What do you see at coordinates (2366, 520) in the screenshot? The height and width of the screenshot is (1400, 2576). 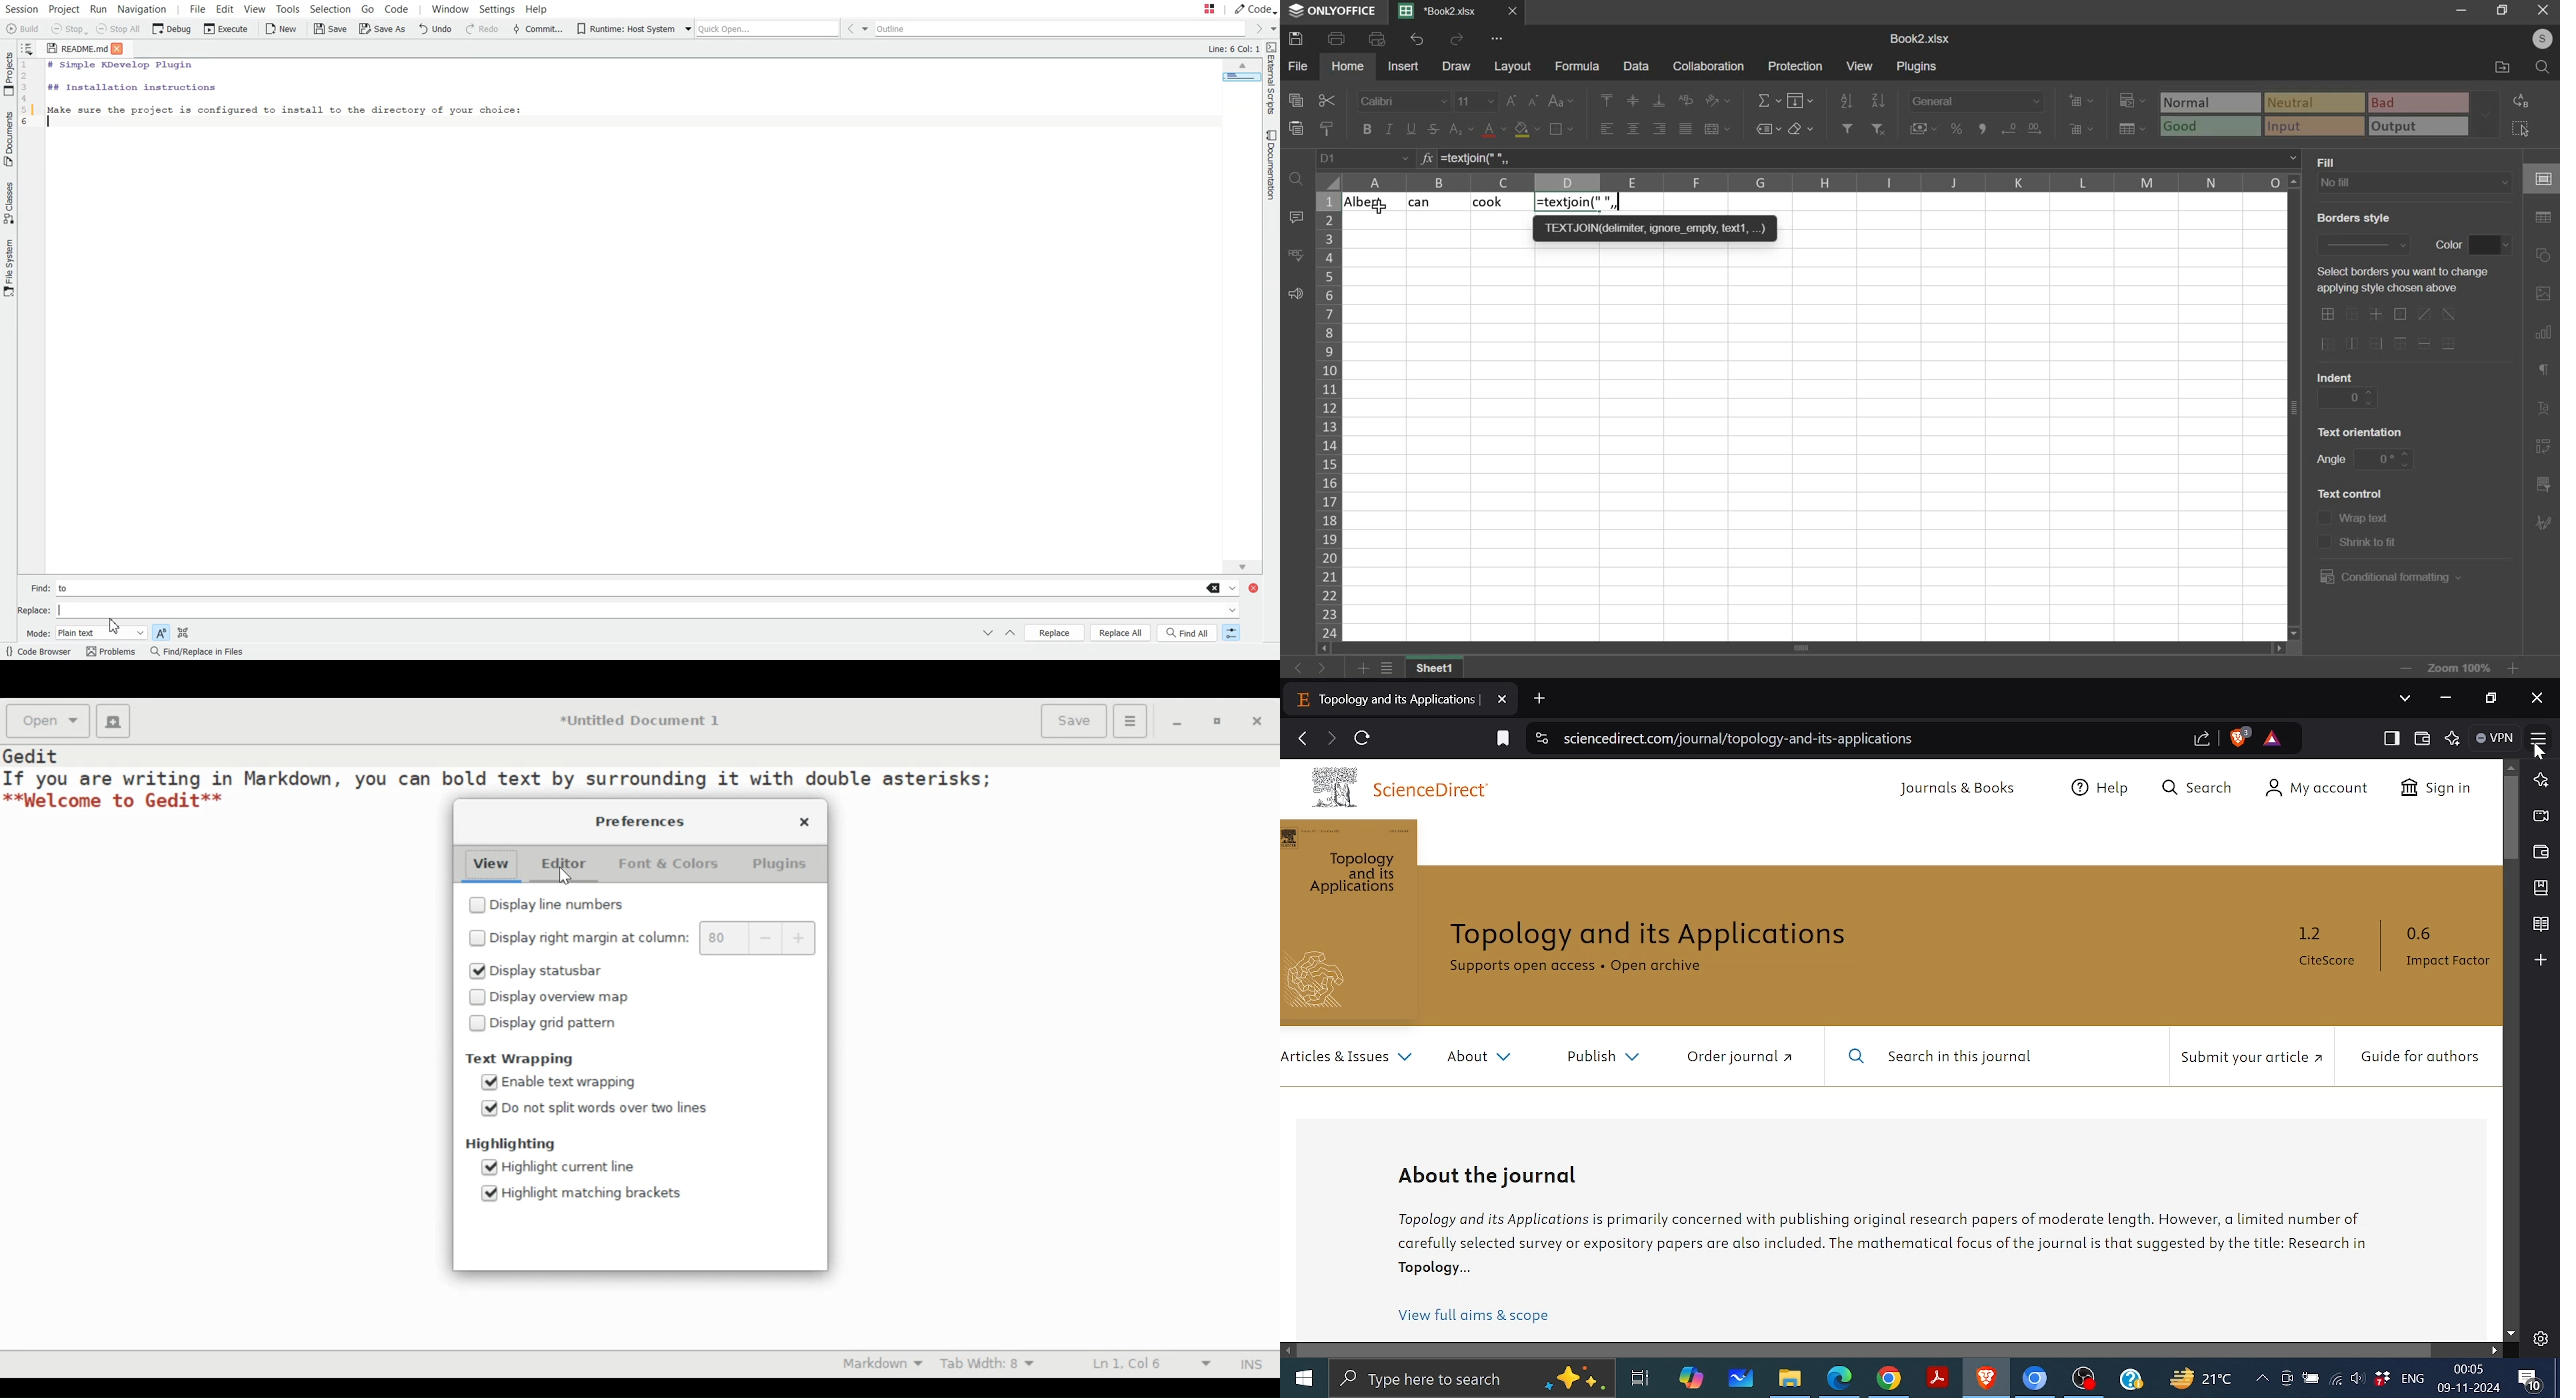 I see `text` at bounding box center [2366, 520].